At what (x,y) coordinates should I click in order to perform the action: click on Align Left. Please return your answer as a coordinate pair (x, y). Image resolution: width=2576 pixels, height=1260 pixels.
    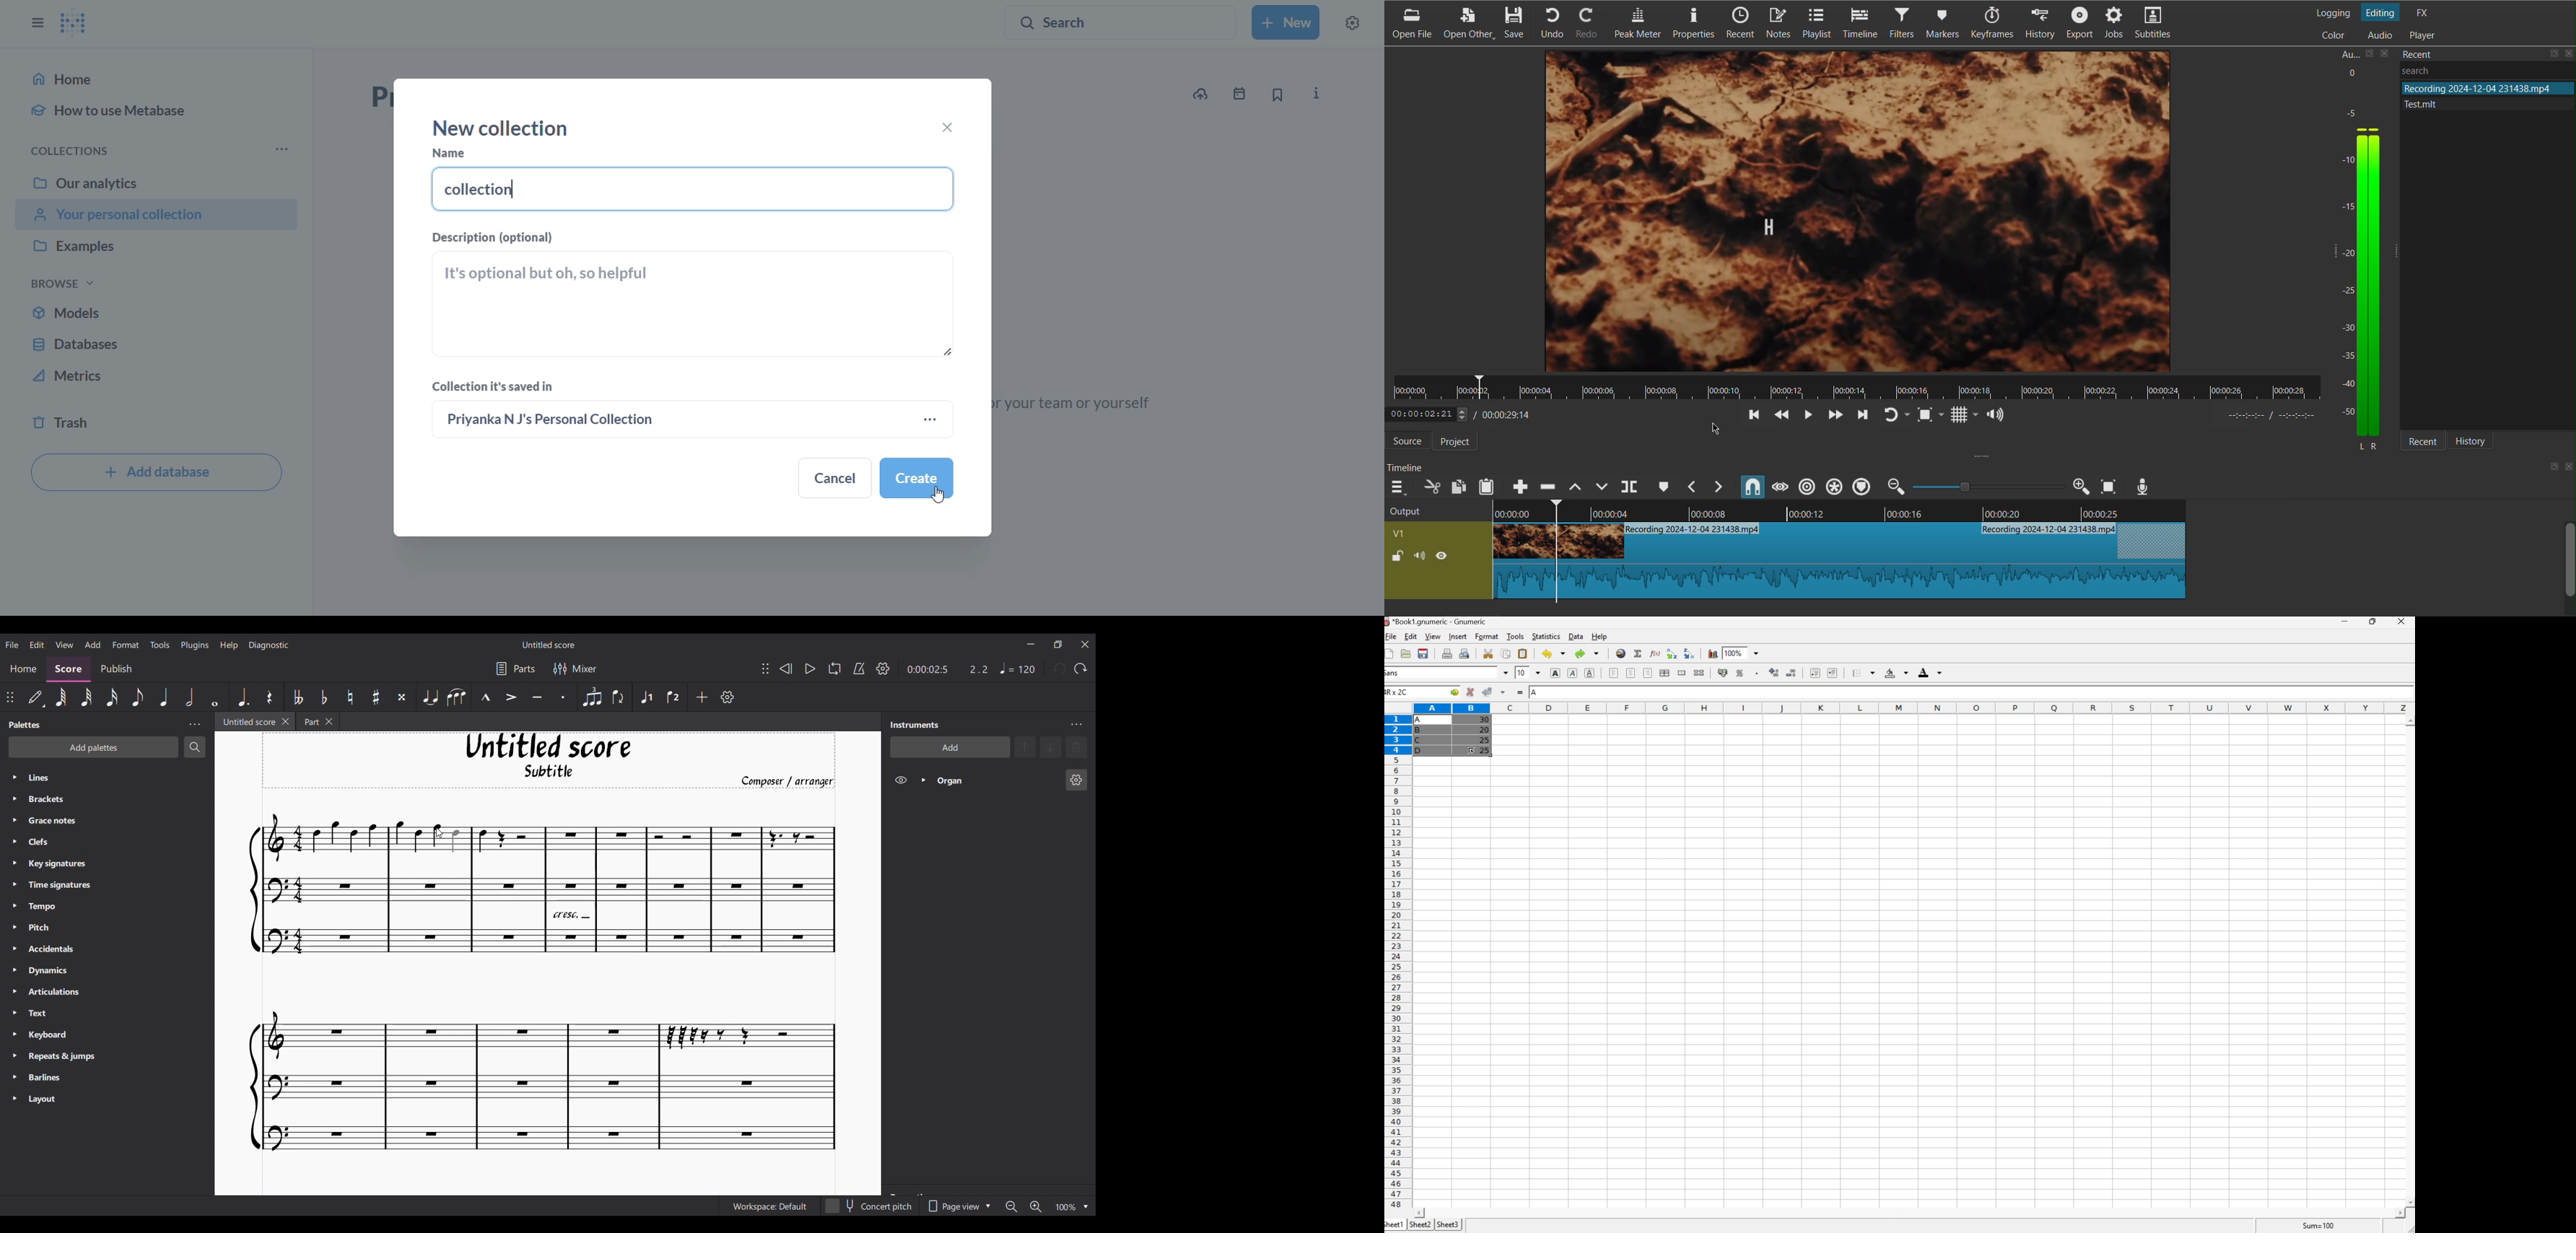
    Looking at the image, I should click on (1614, 674).